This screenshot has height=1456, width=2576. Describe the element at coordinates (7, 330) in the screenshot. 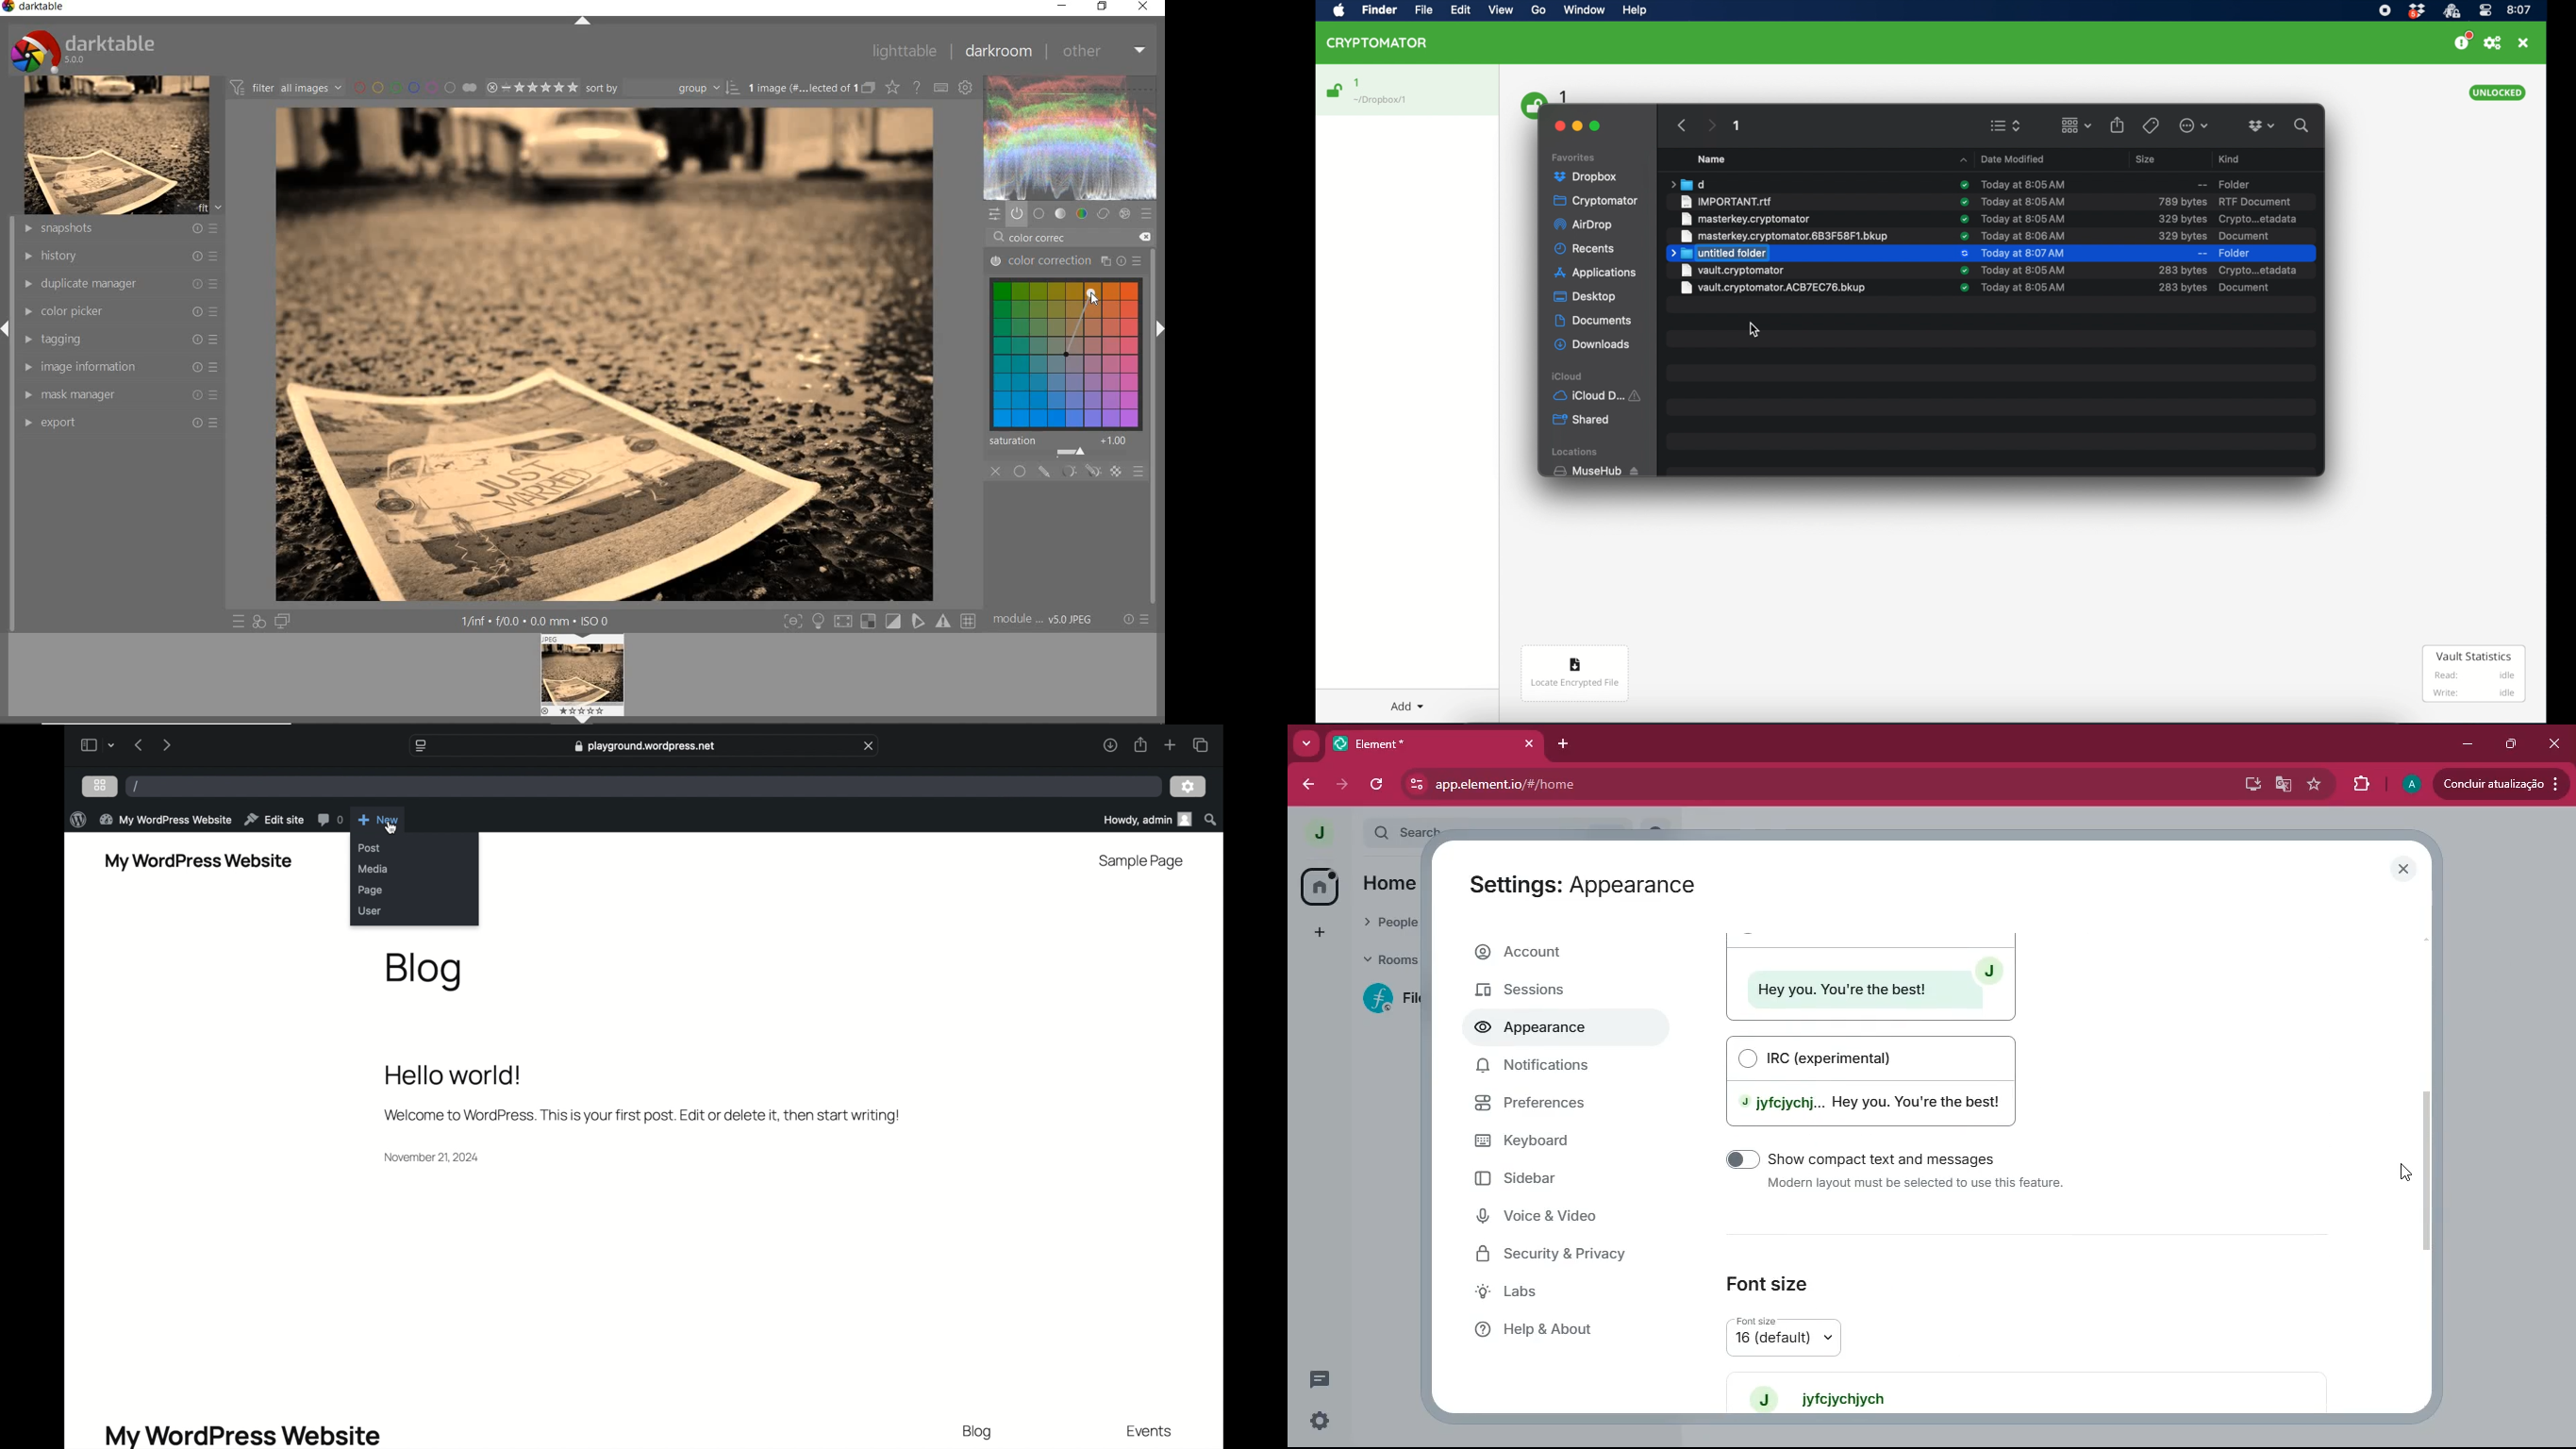

I see `expand/collapse` at that location.